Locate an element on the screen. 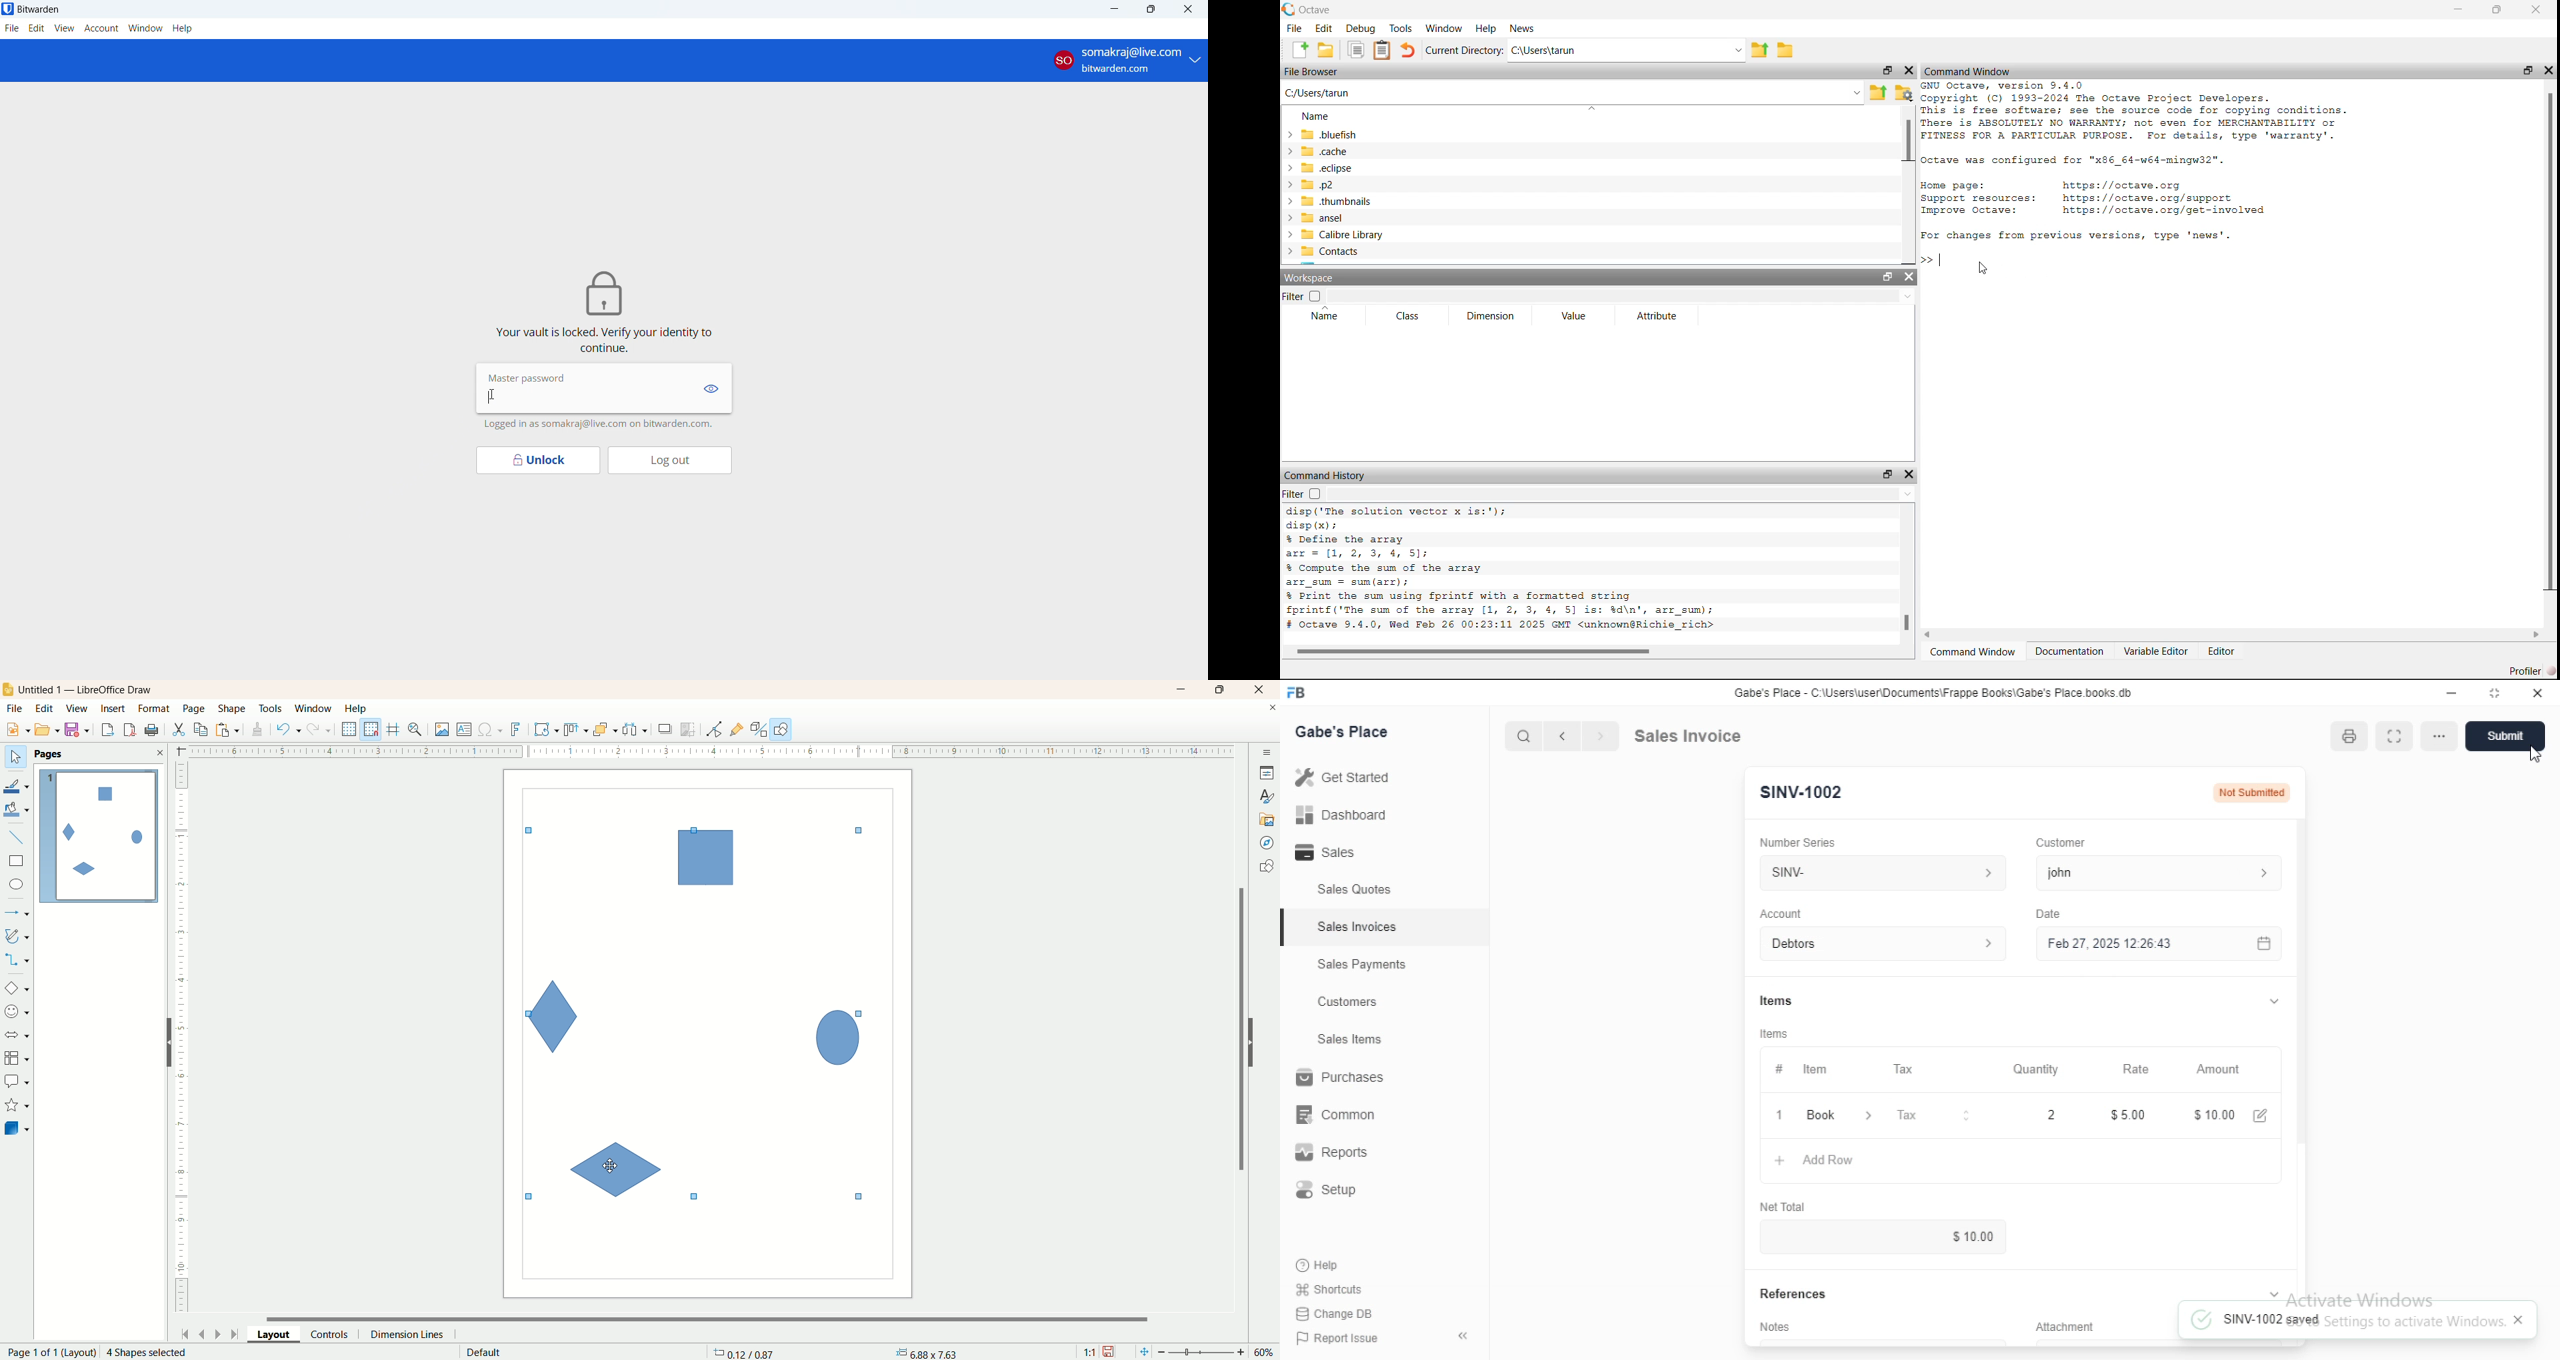  collapse is located at coordinates (1461, 1333).